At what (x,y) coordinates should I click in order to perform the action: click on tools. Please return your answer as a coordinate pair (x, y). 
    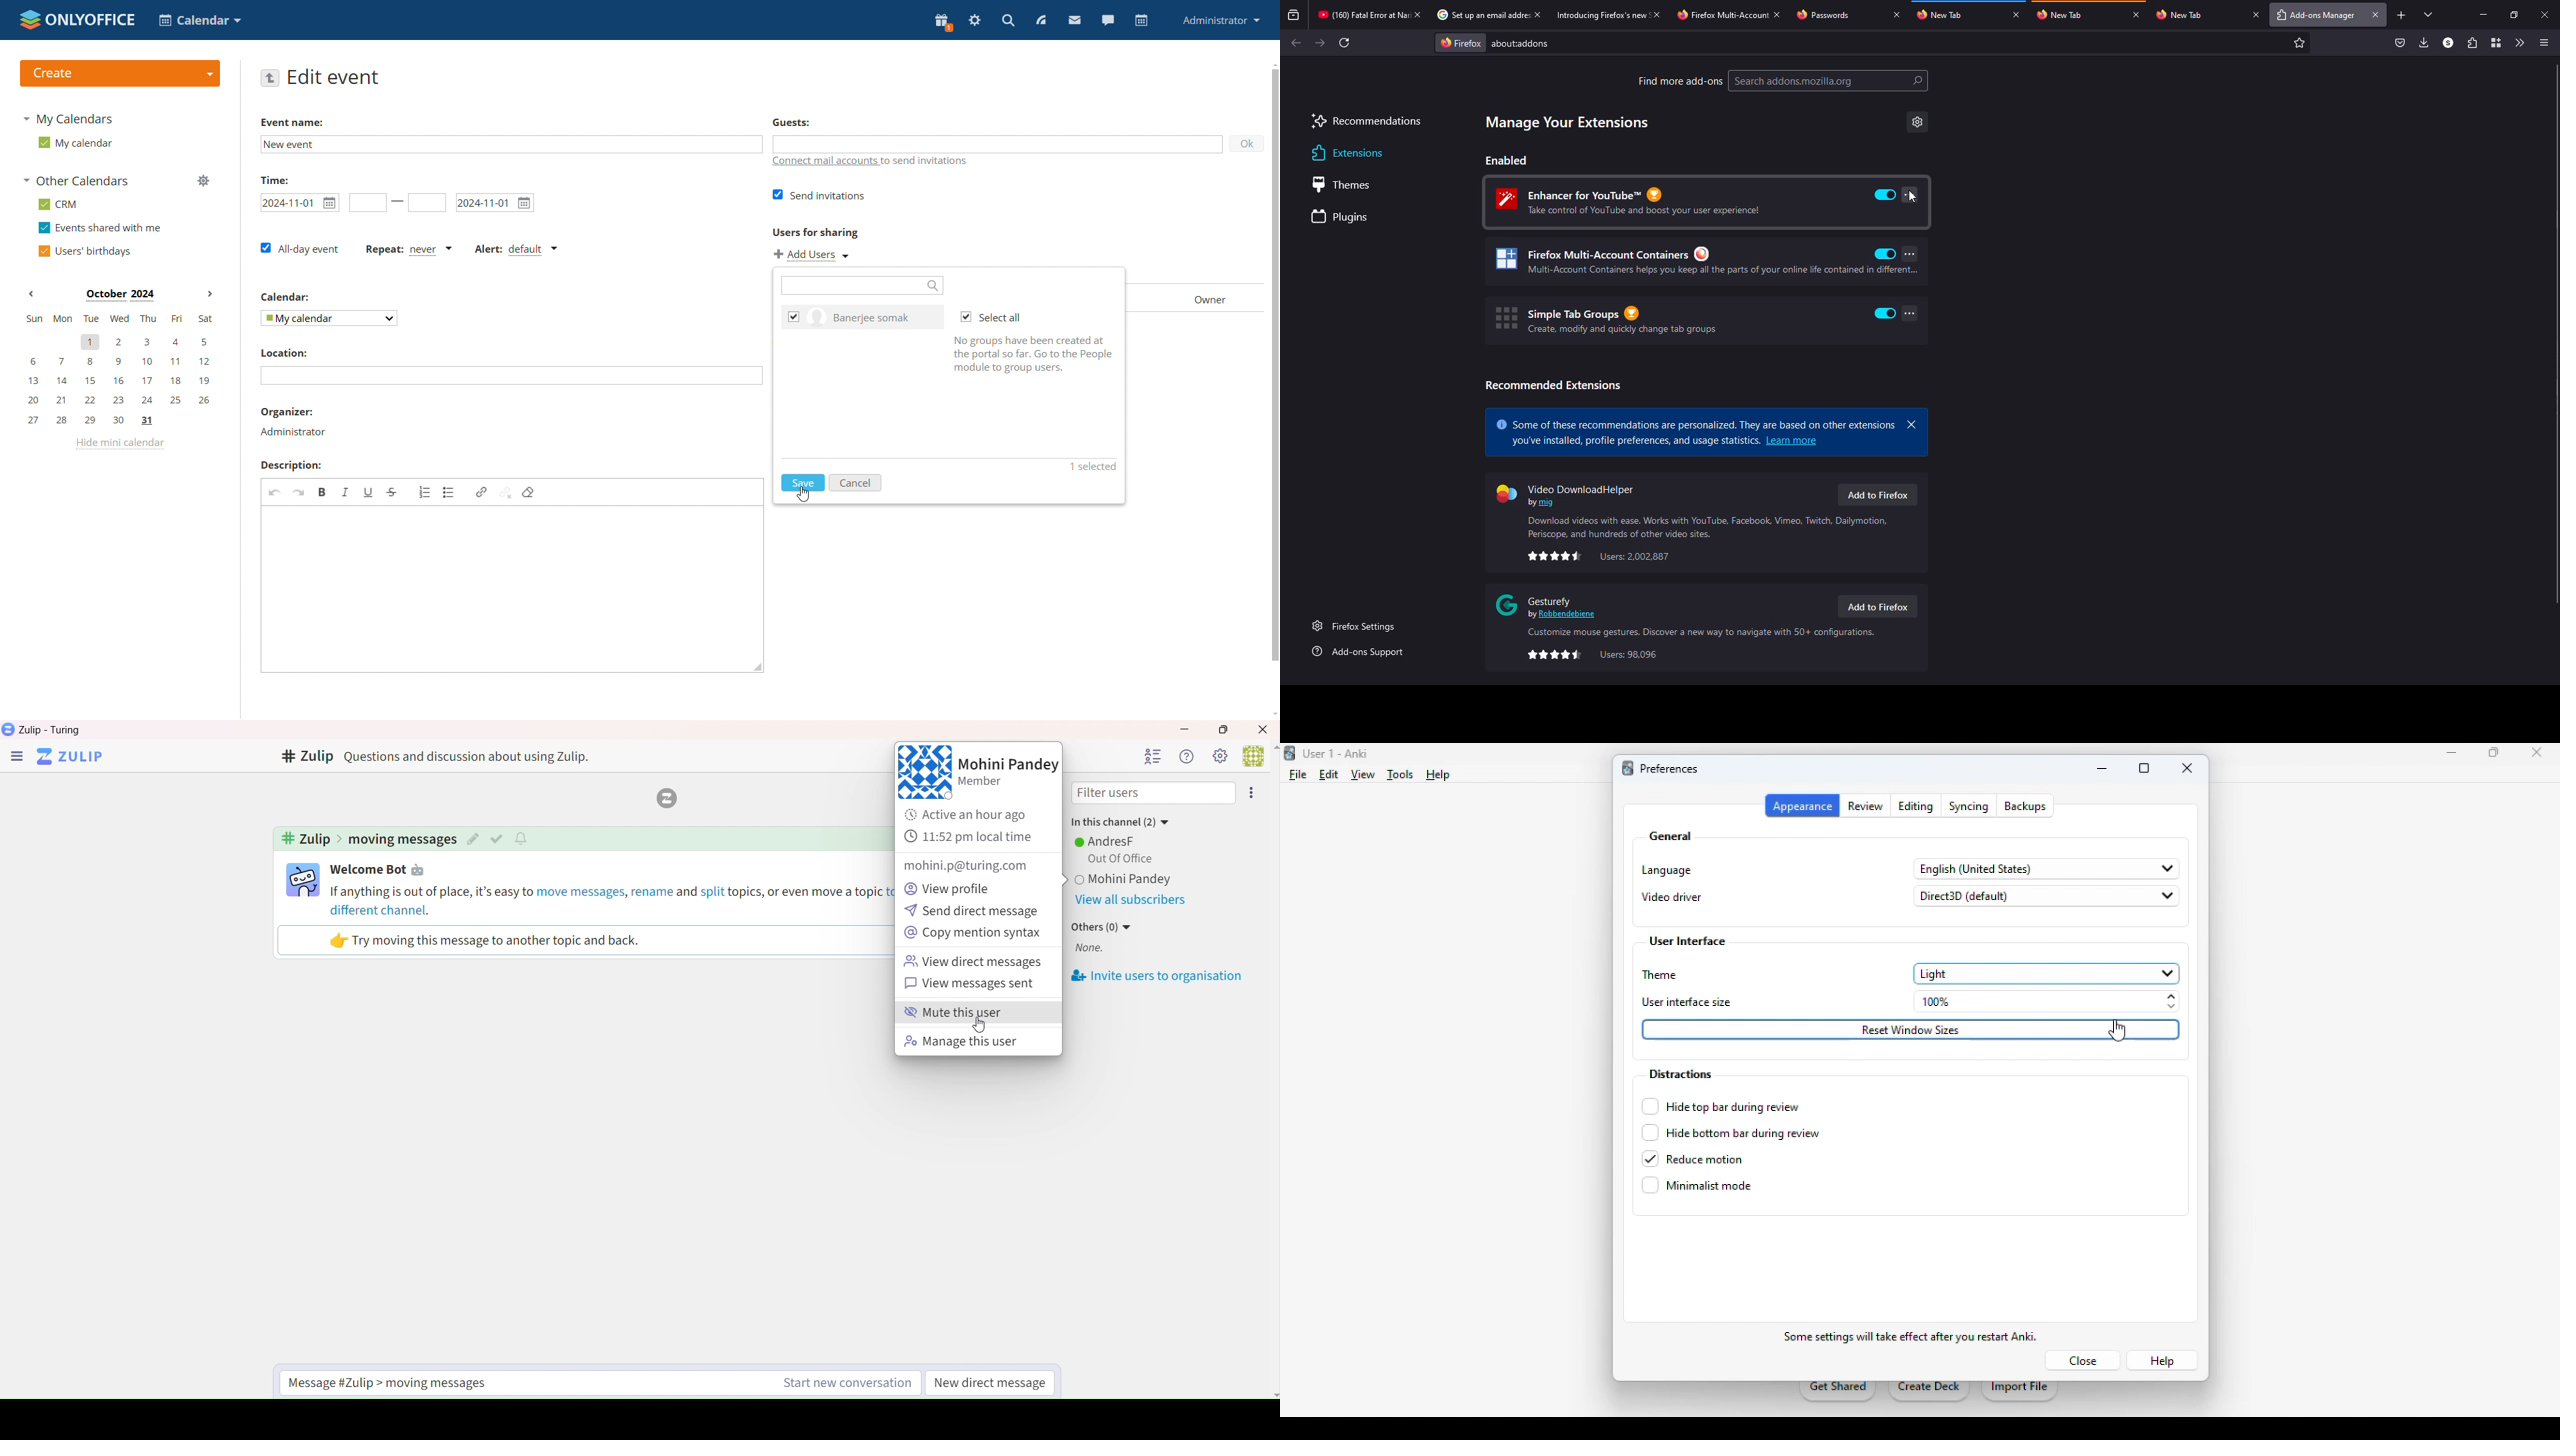
    Looking at the image, I should click on (1402, 775).